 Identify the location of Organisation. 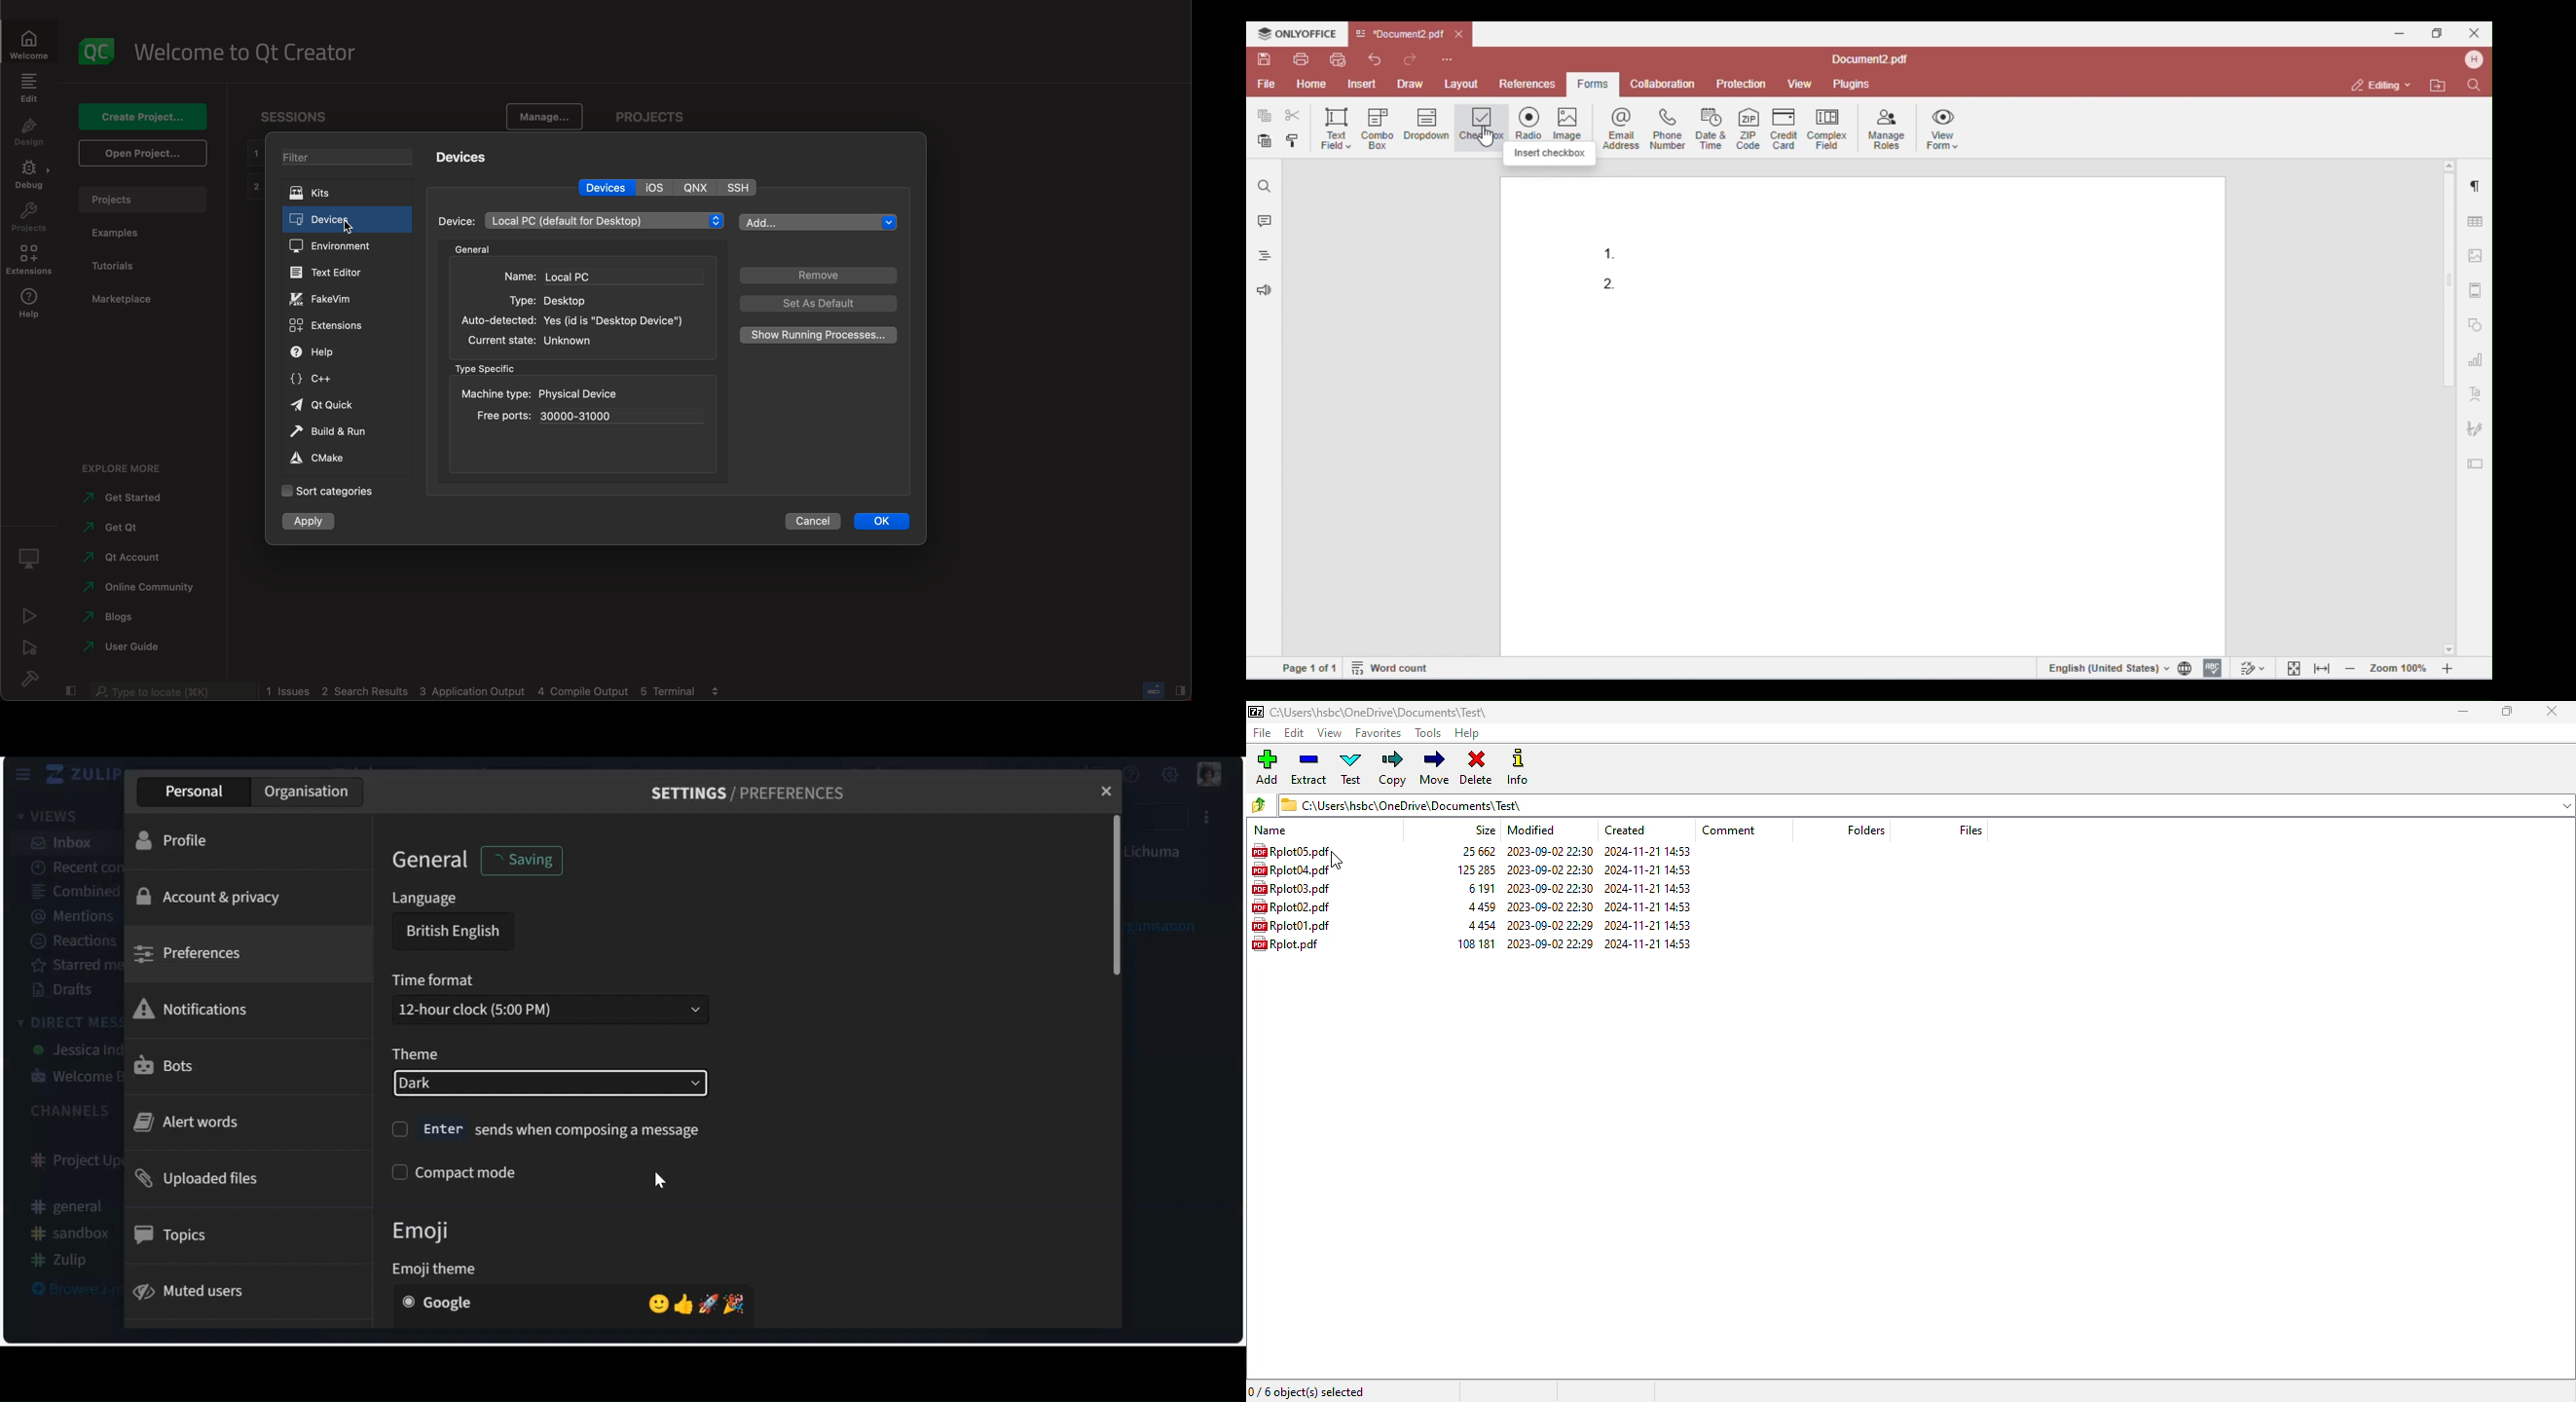
(309, 793).